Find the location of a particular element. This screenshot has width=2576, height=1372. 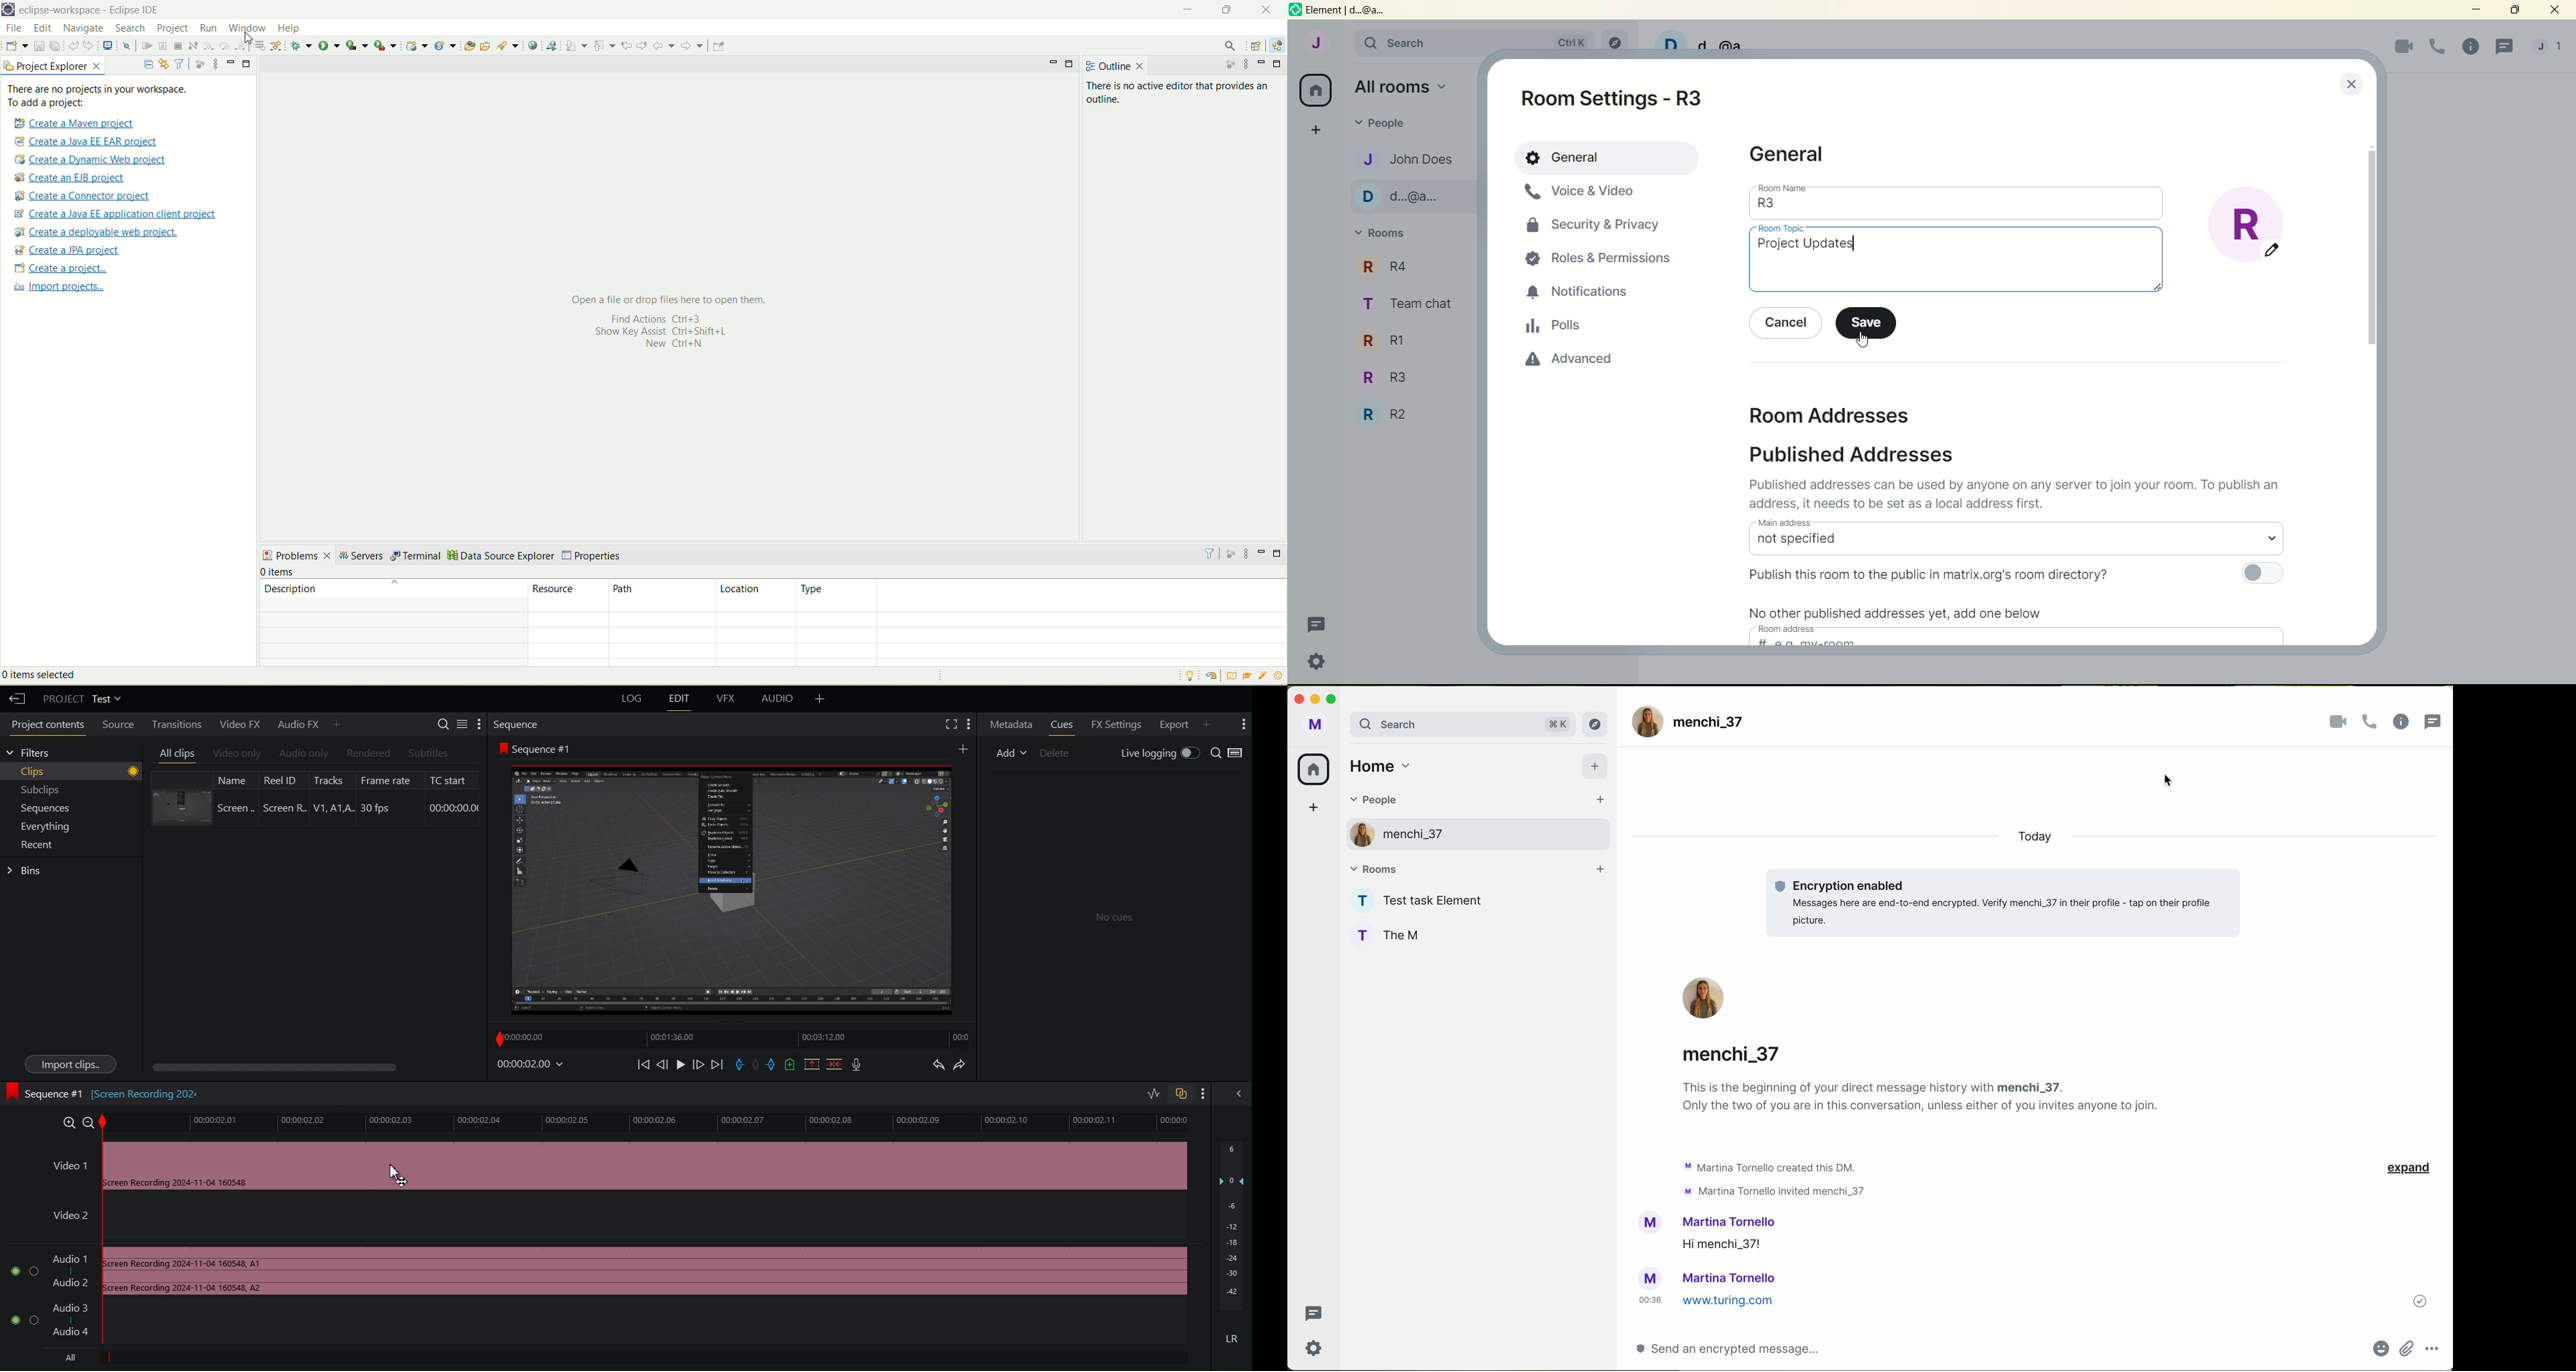

profile image is located at coordinates (1648, 721).